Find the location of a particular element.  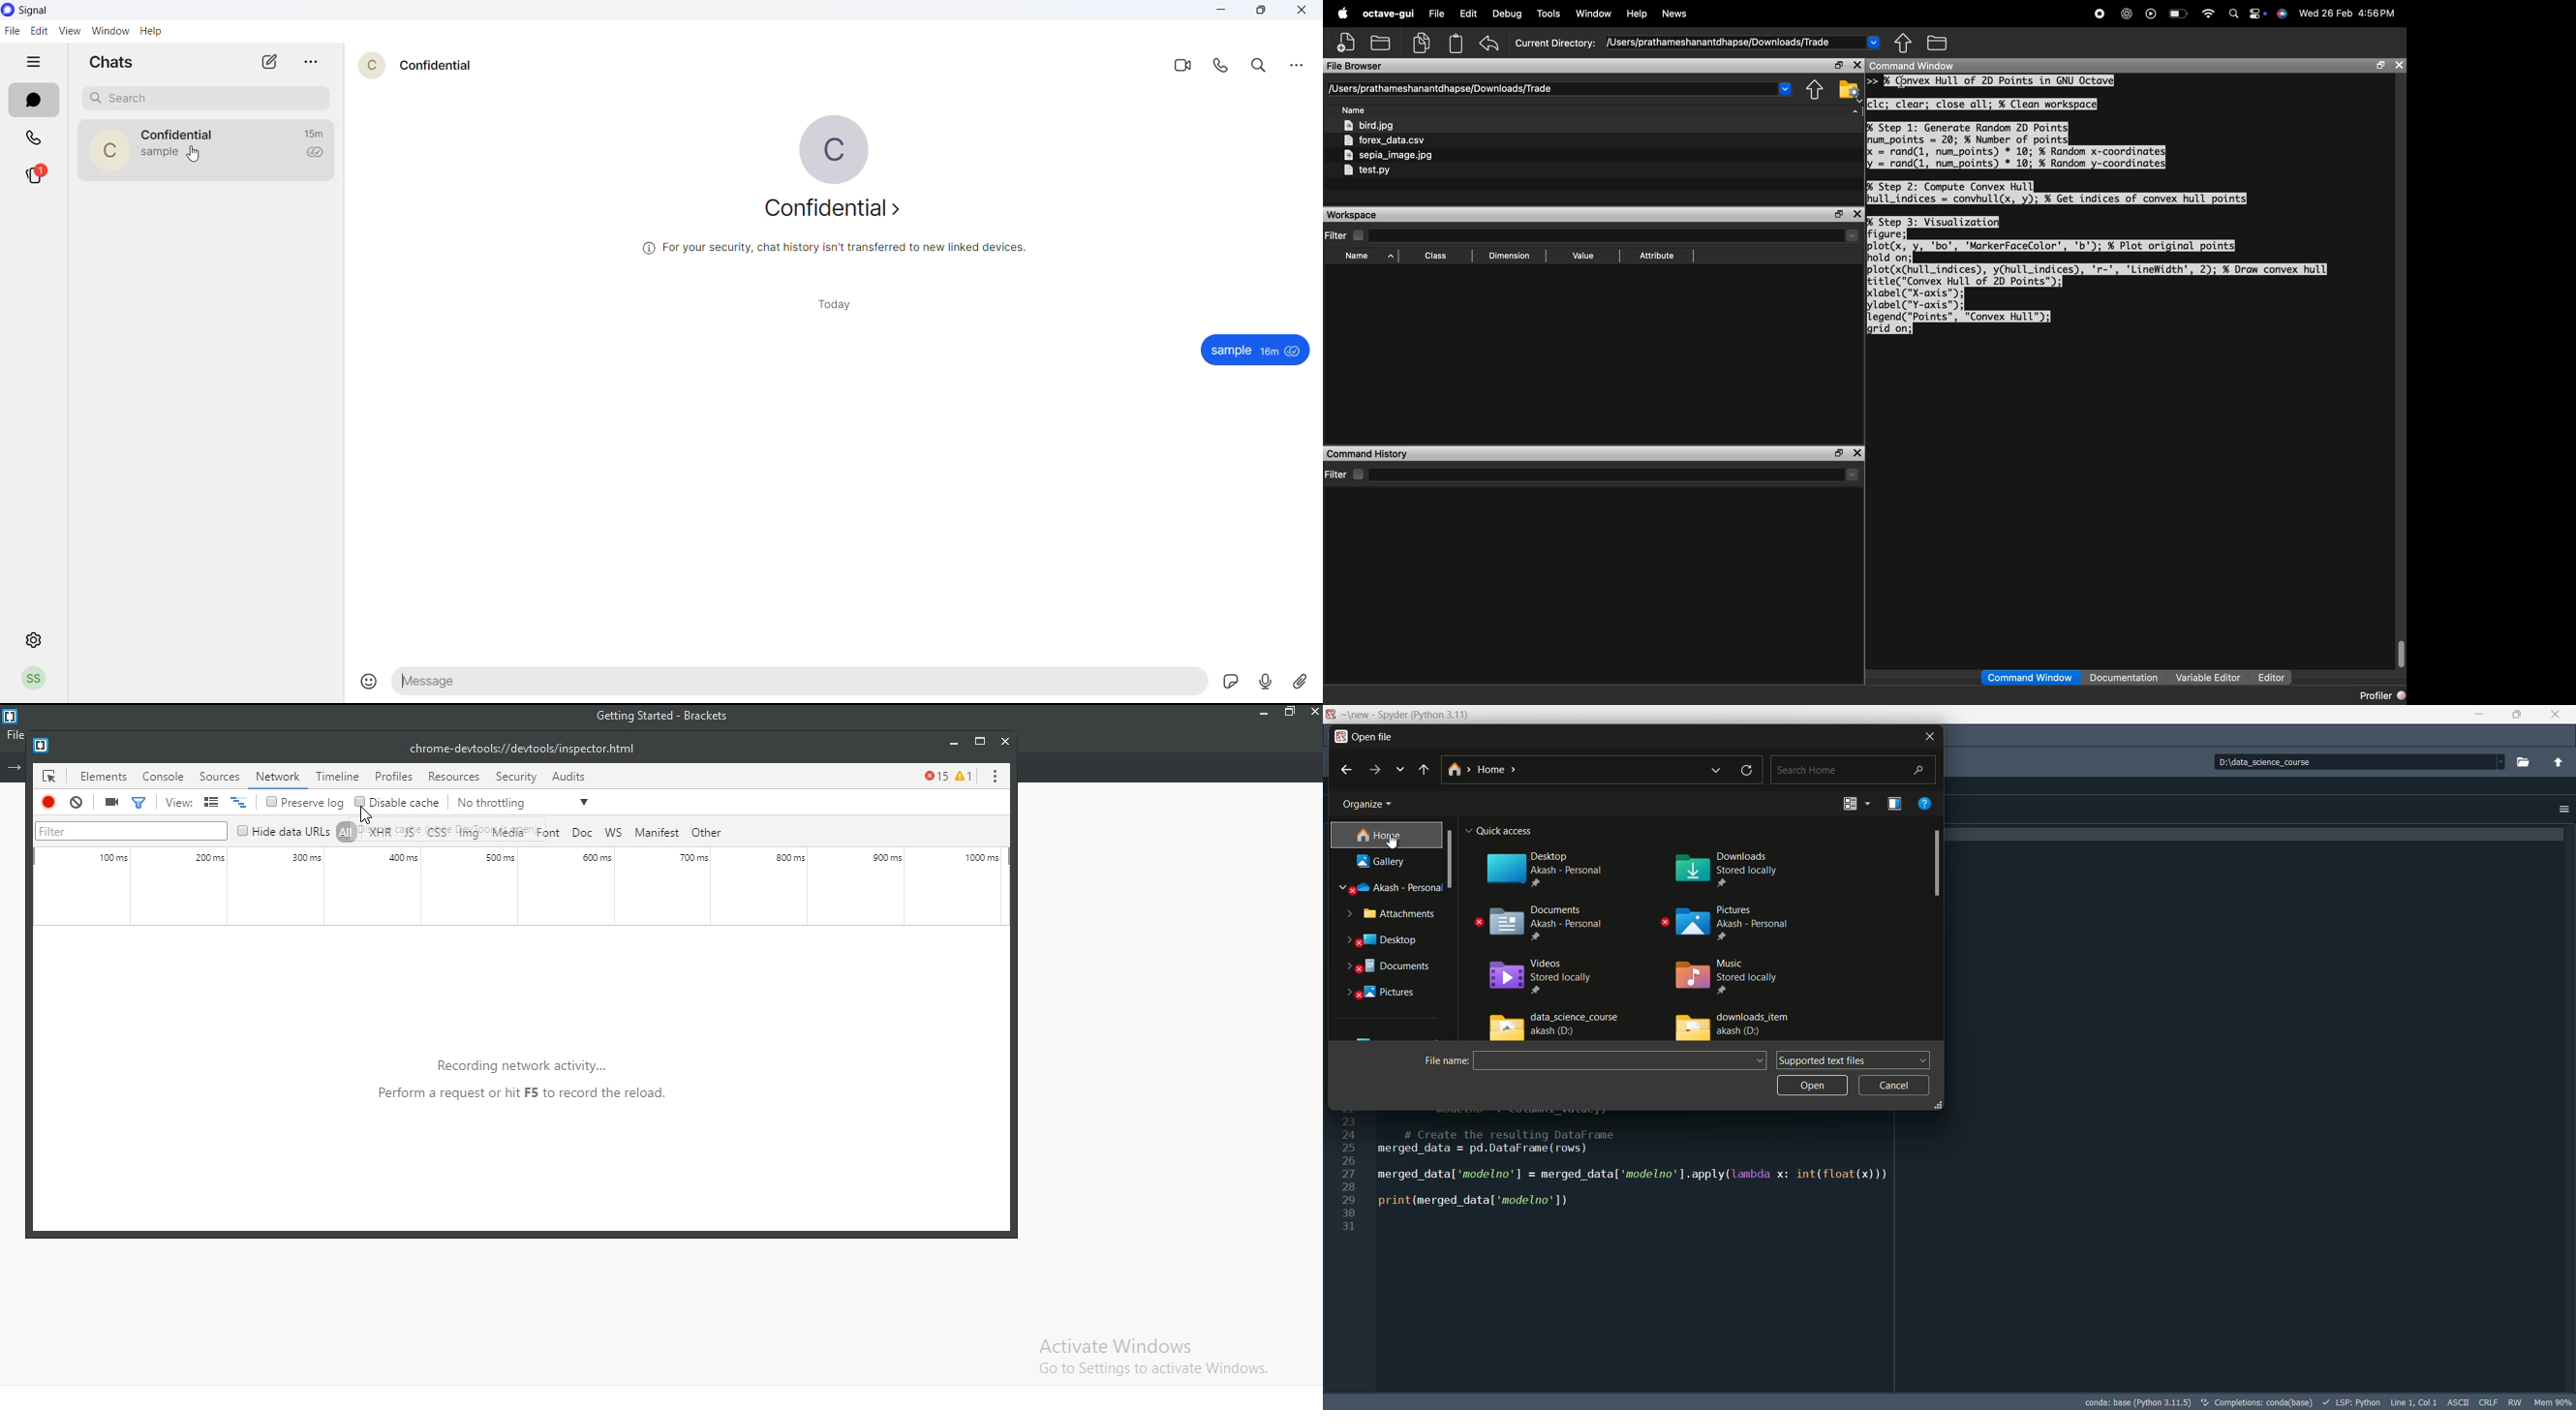

message is located at coordinates (797, 678).